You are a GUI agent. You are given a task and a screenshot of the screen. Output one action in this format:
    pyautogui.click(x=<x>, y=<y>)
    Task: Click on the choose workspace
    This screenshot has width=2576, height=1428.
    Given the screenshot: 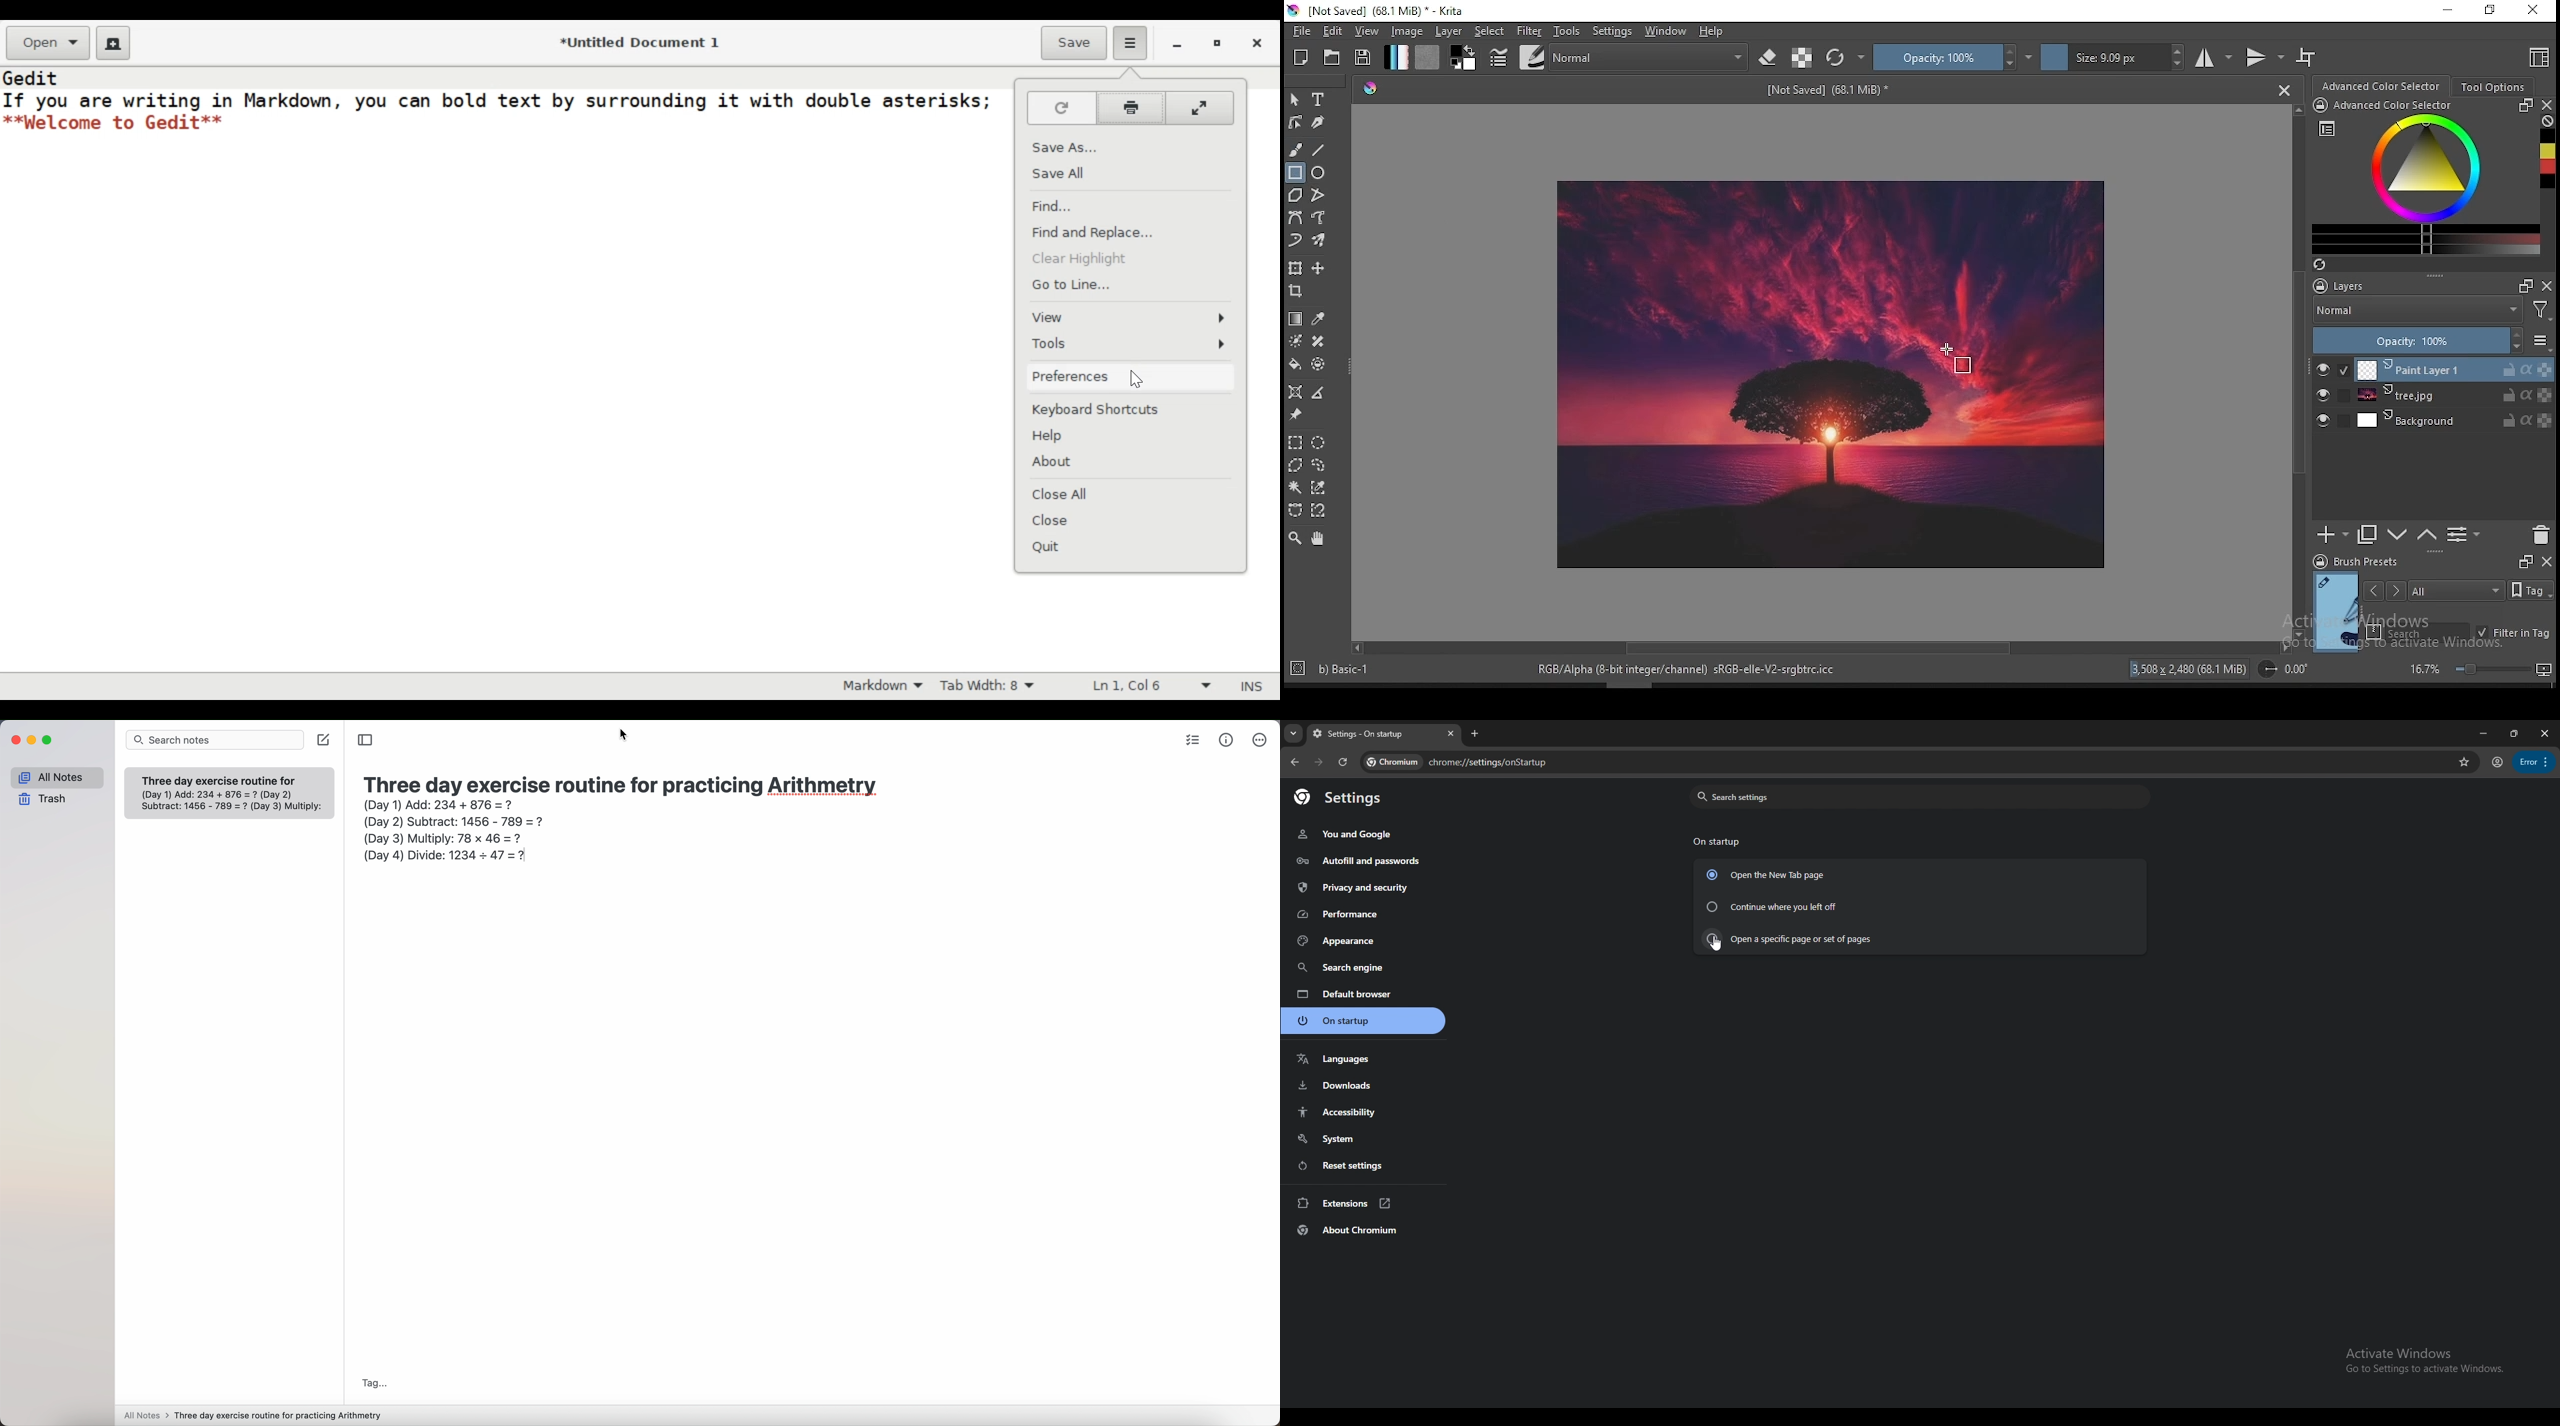 What is the action you would take?
    pyautogui.click(x=2537, y=59)
    